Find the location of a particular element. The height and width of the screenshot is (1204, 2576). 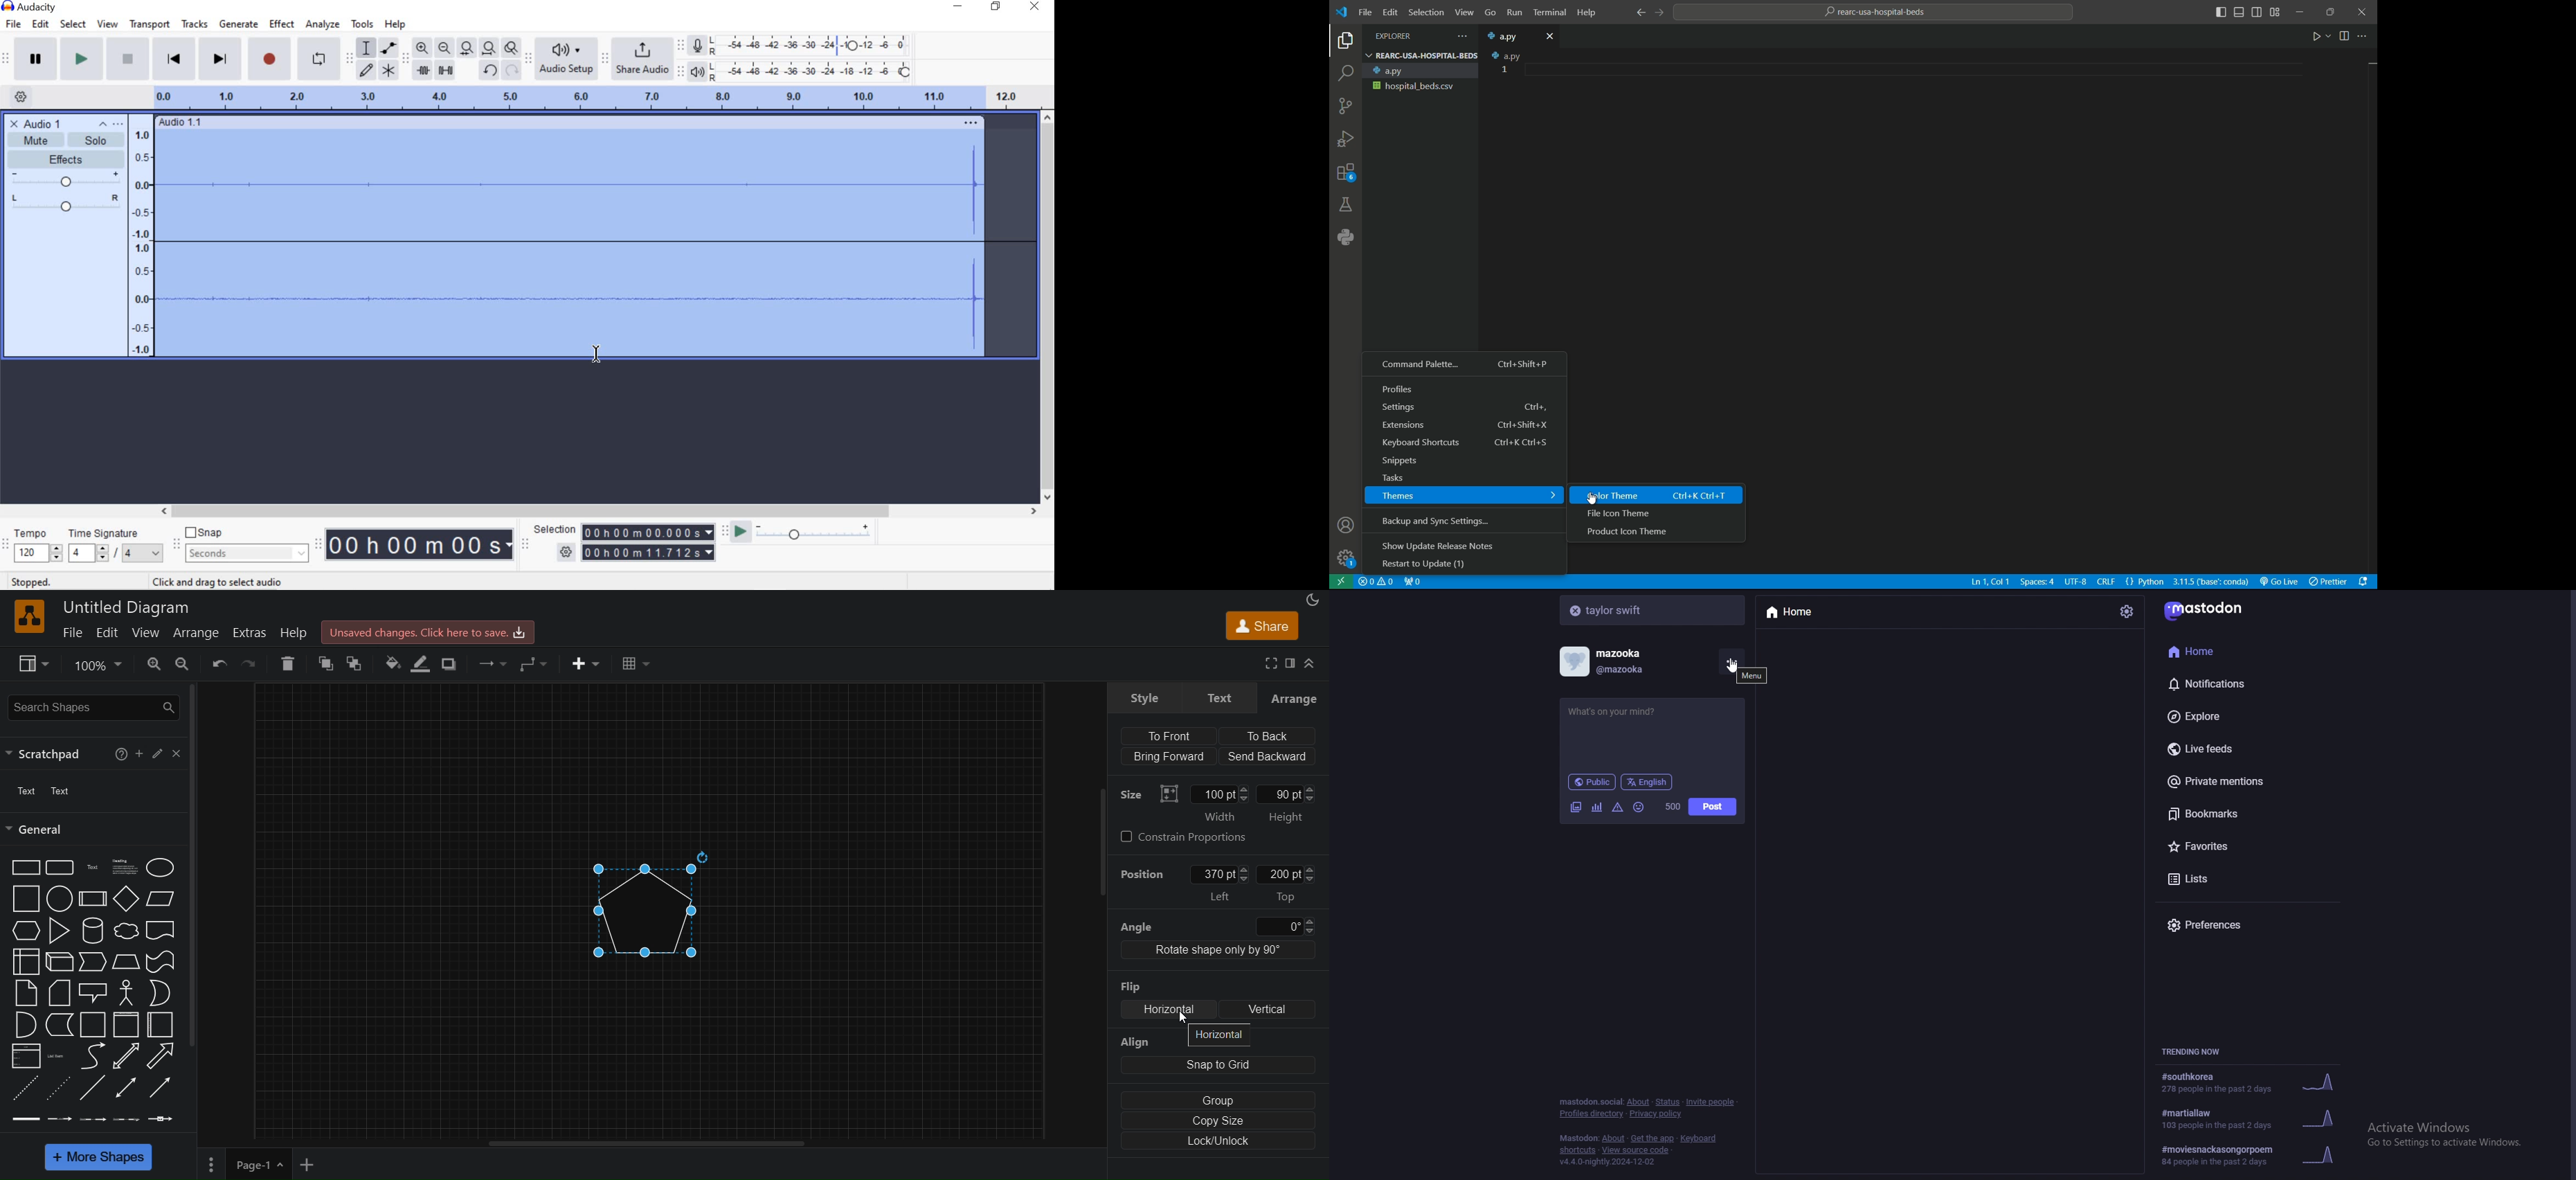

delete is located at coordinates (287, 663).